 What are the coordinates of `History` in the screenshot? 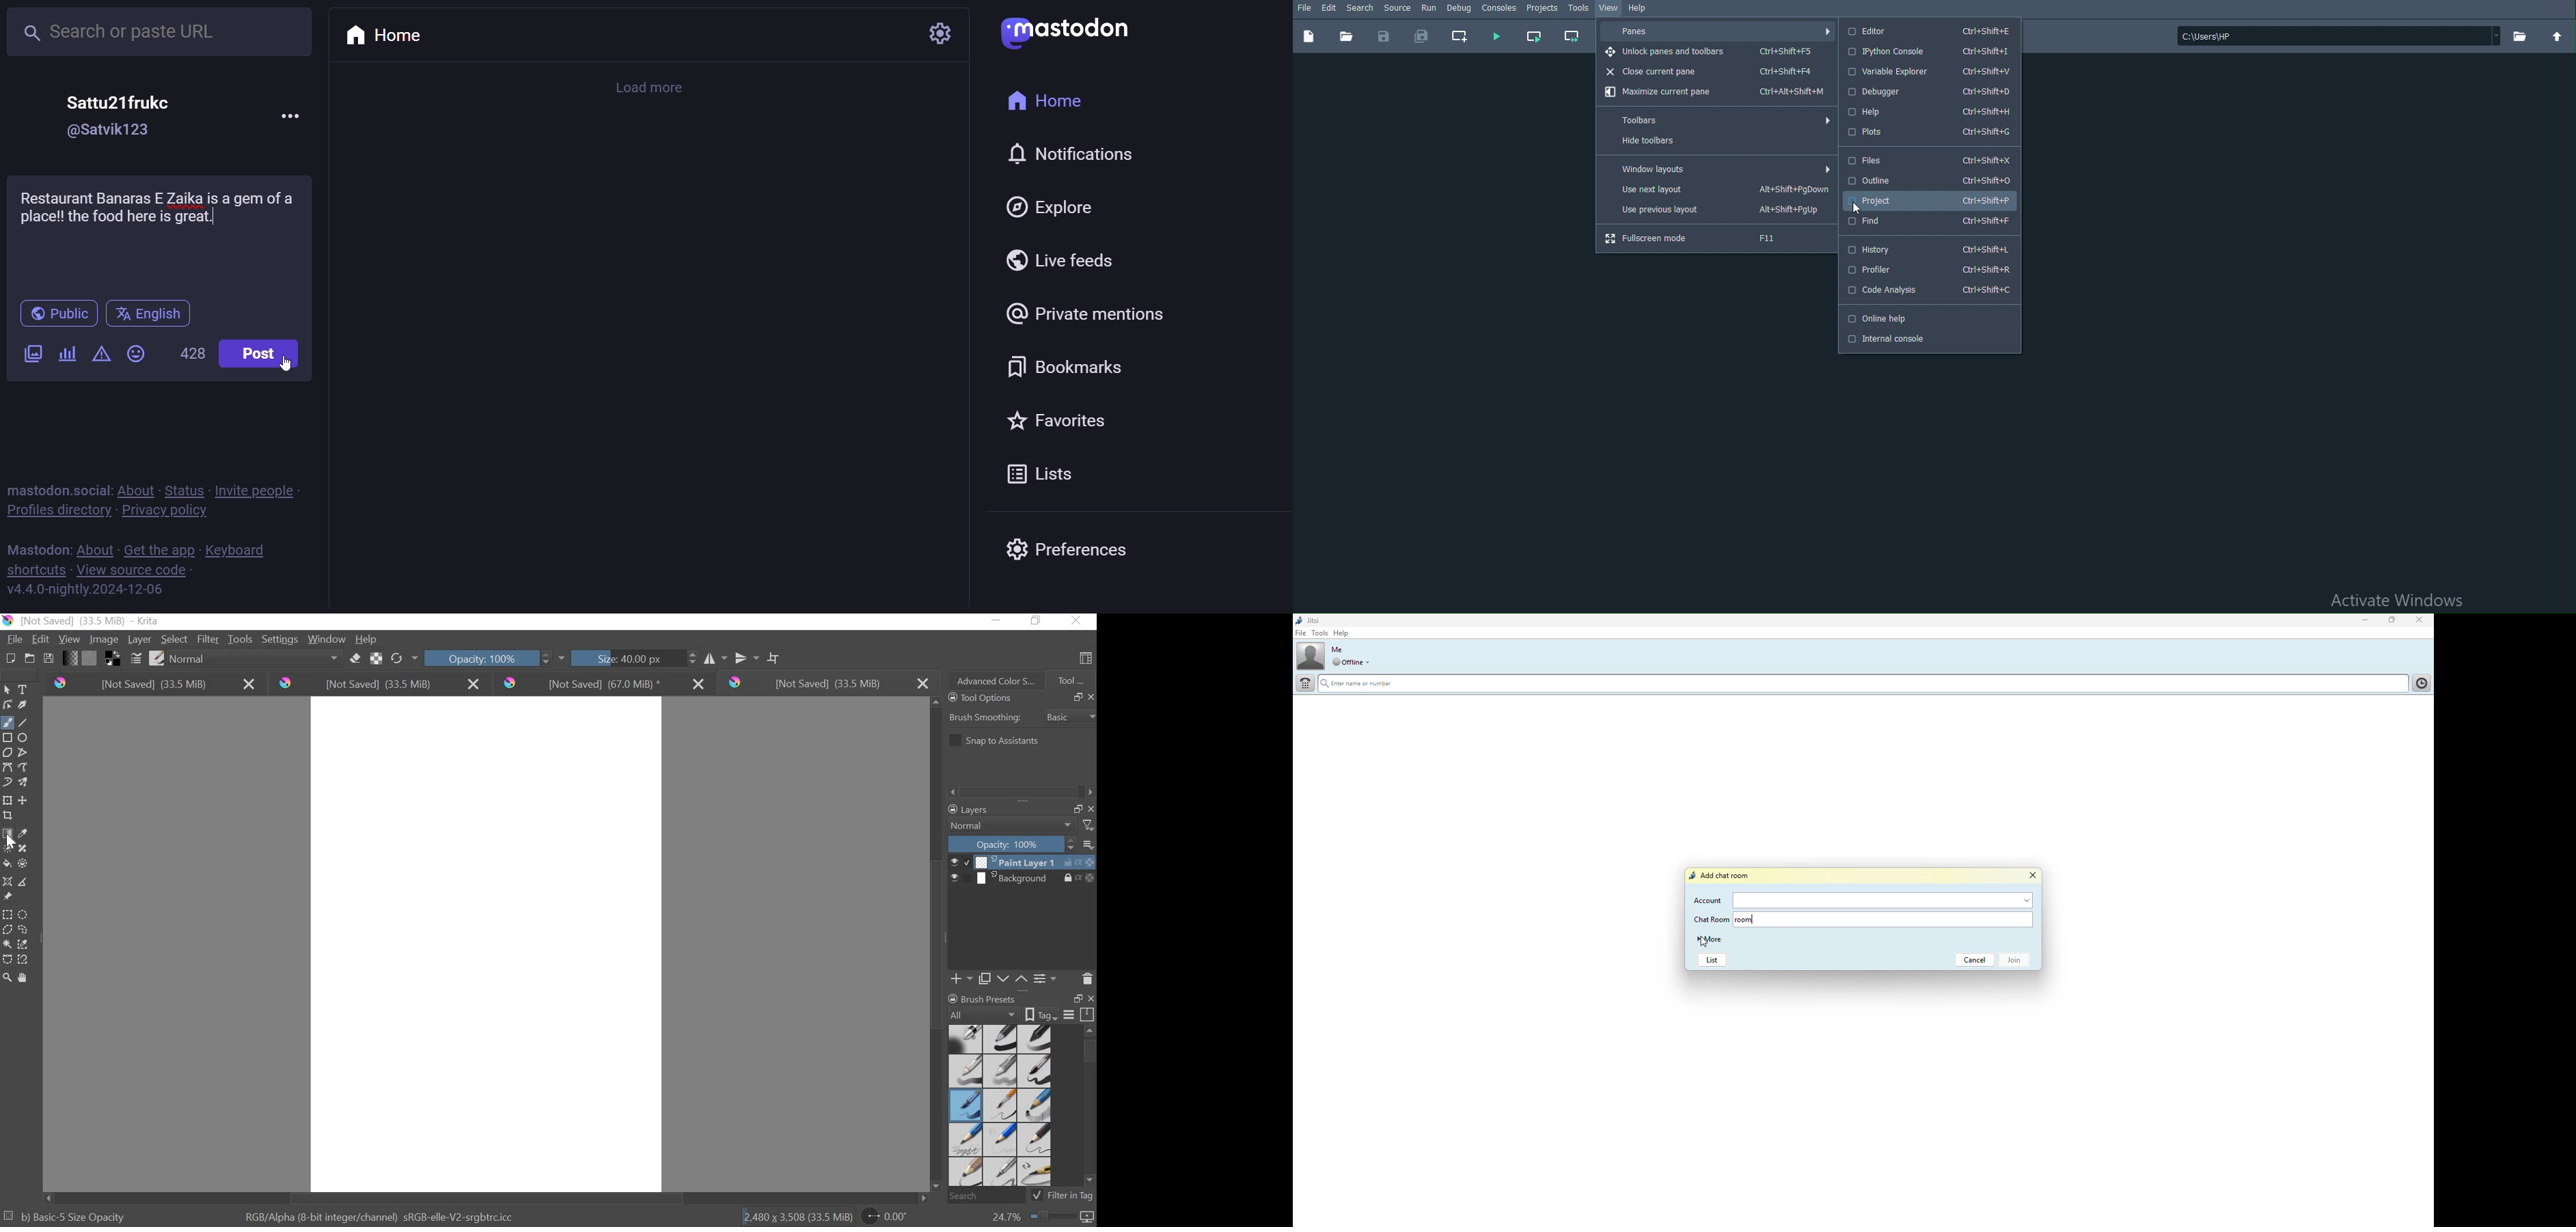 It's located at (1926, 248).